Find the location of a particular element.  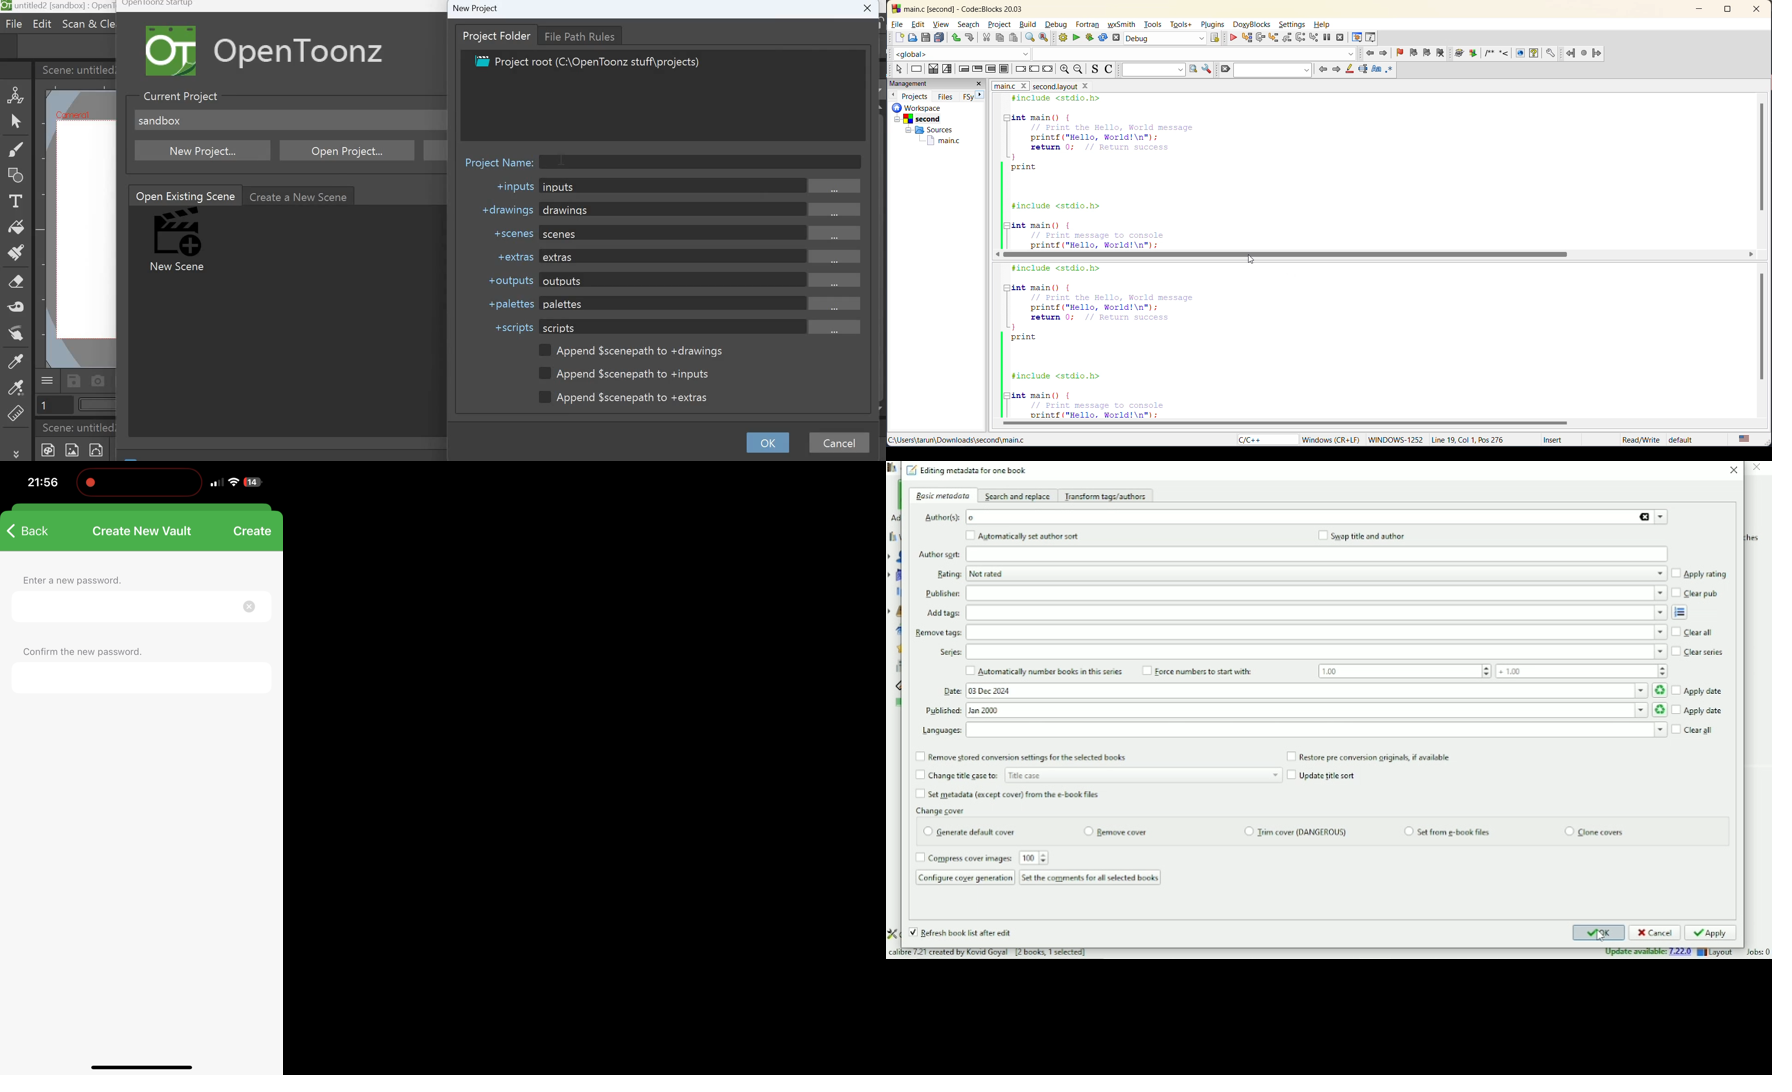

Cancel is located at coordinates (842, 444).